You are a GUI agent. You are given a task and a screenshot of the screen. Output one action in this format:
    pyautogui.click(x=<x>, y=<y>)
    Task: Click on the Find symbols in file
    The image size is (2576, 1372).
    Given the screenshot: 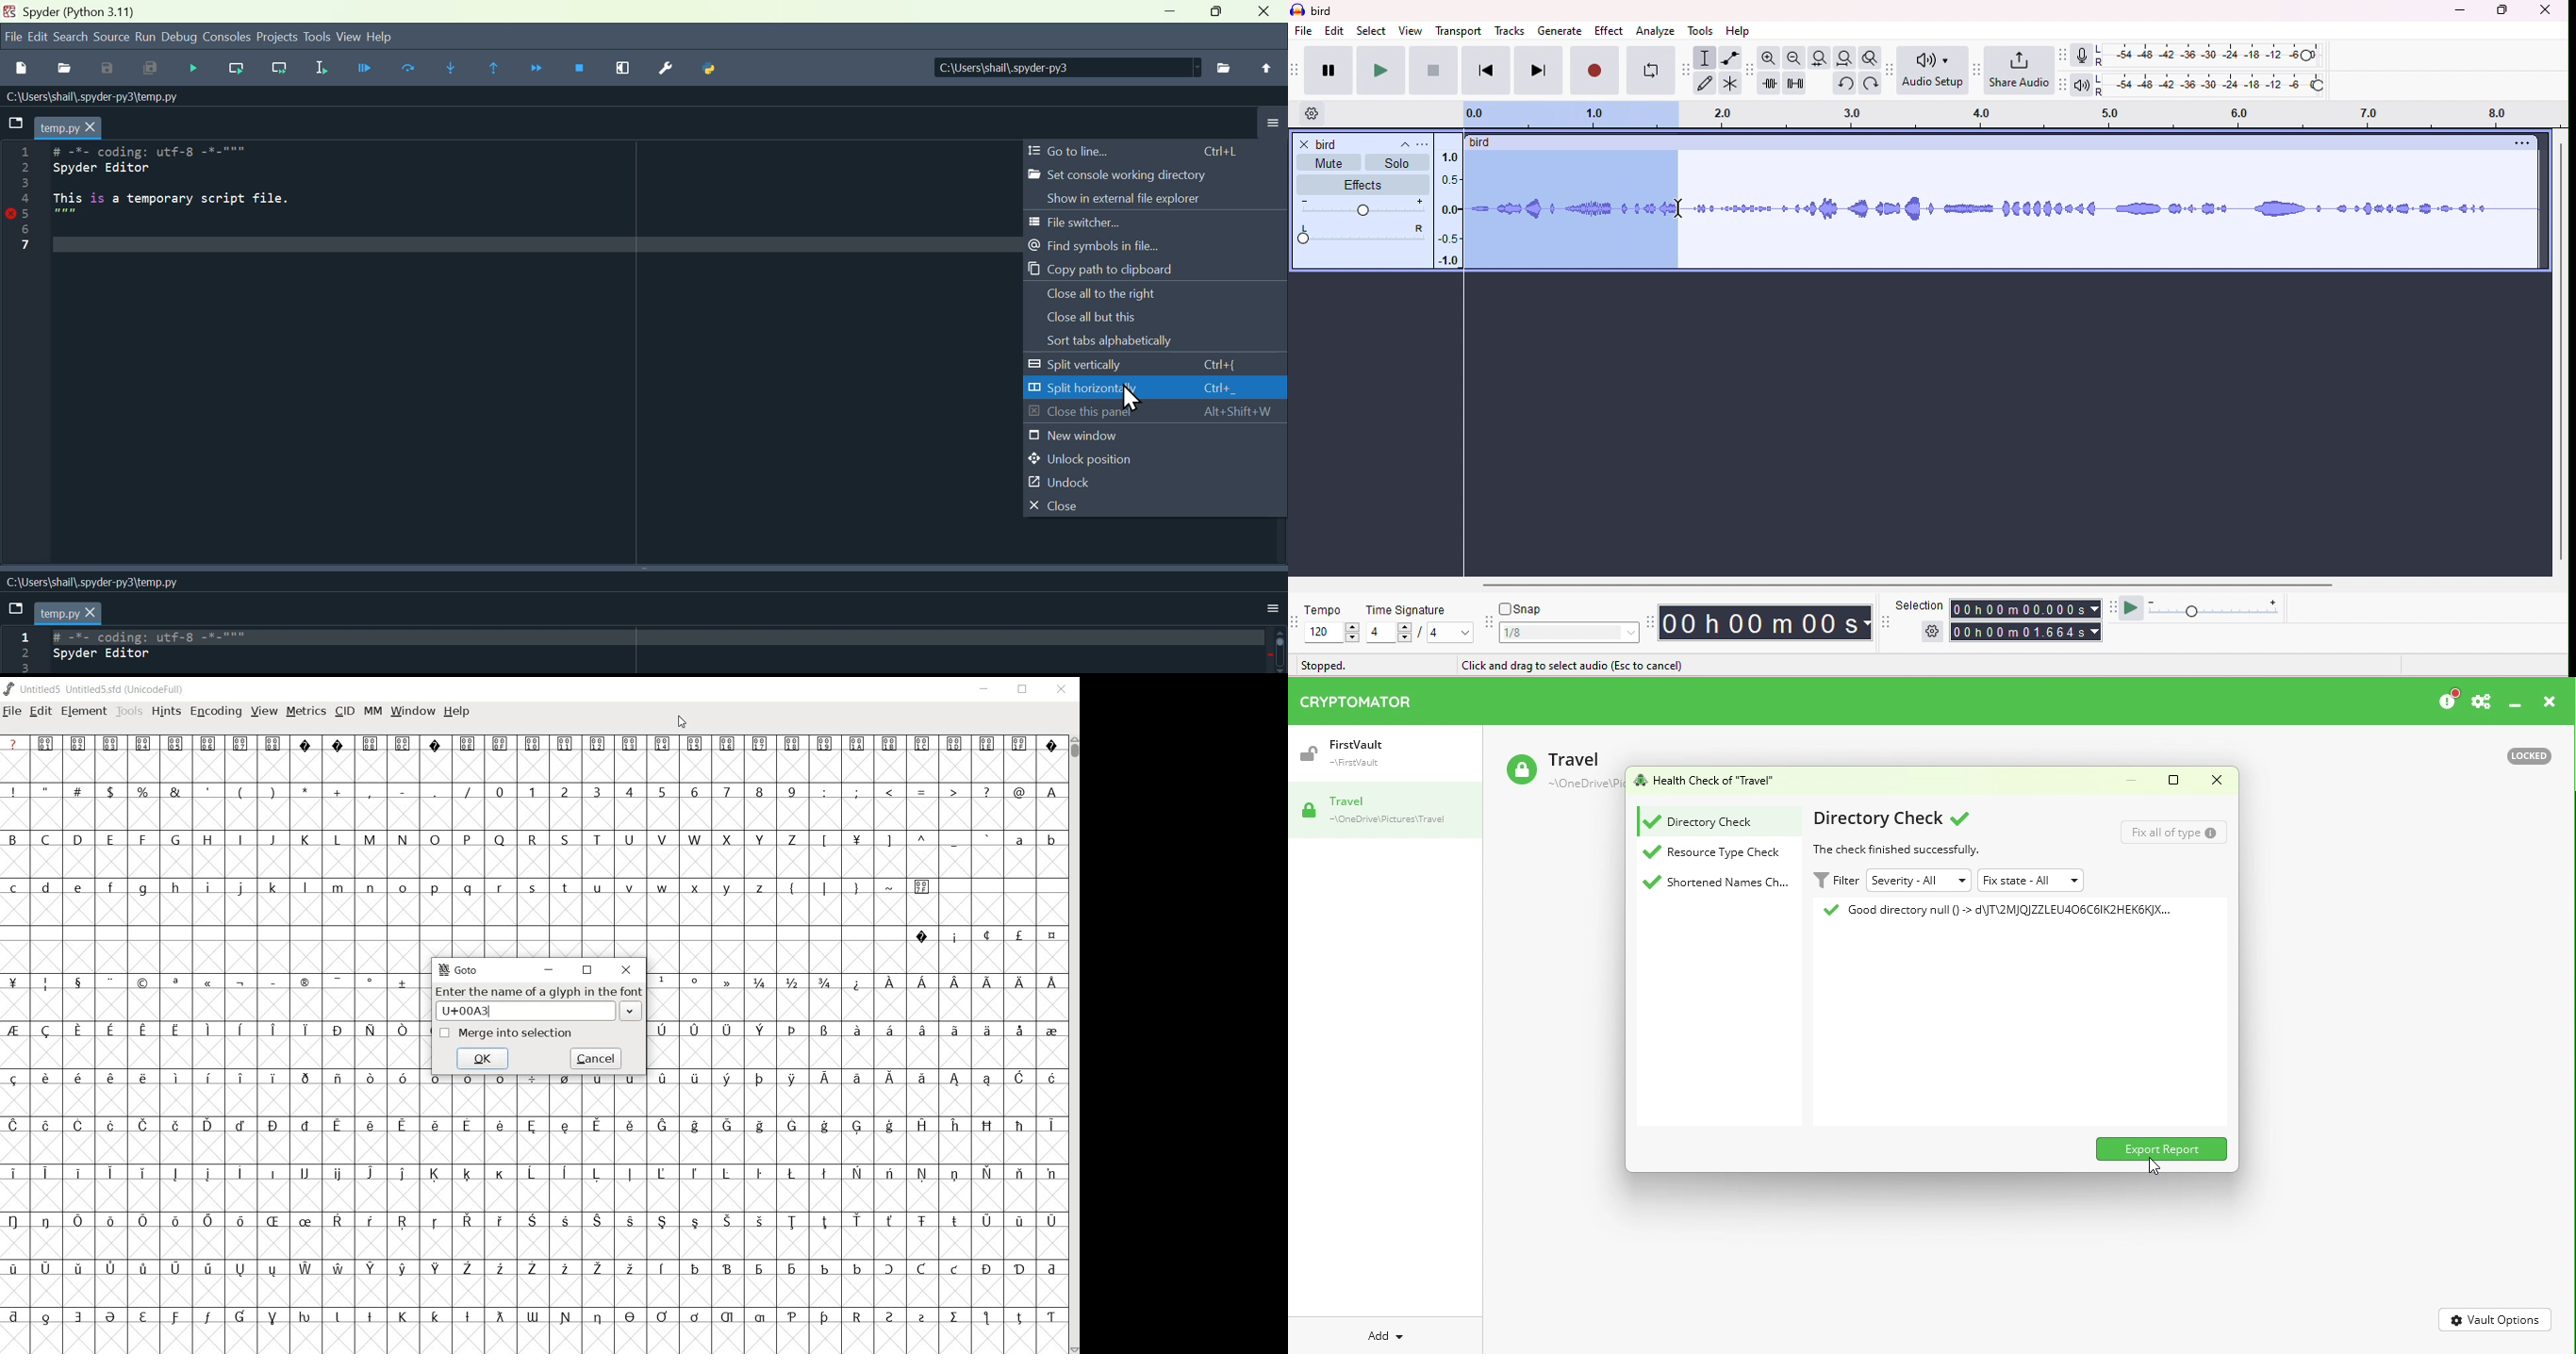 What is the action you would take?
    pyautogui.click(x=1105, y=248)
    